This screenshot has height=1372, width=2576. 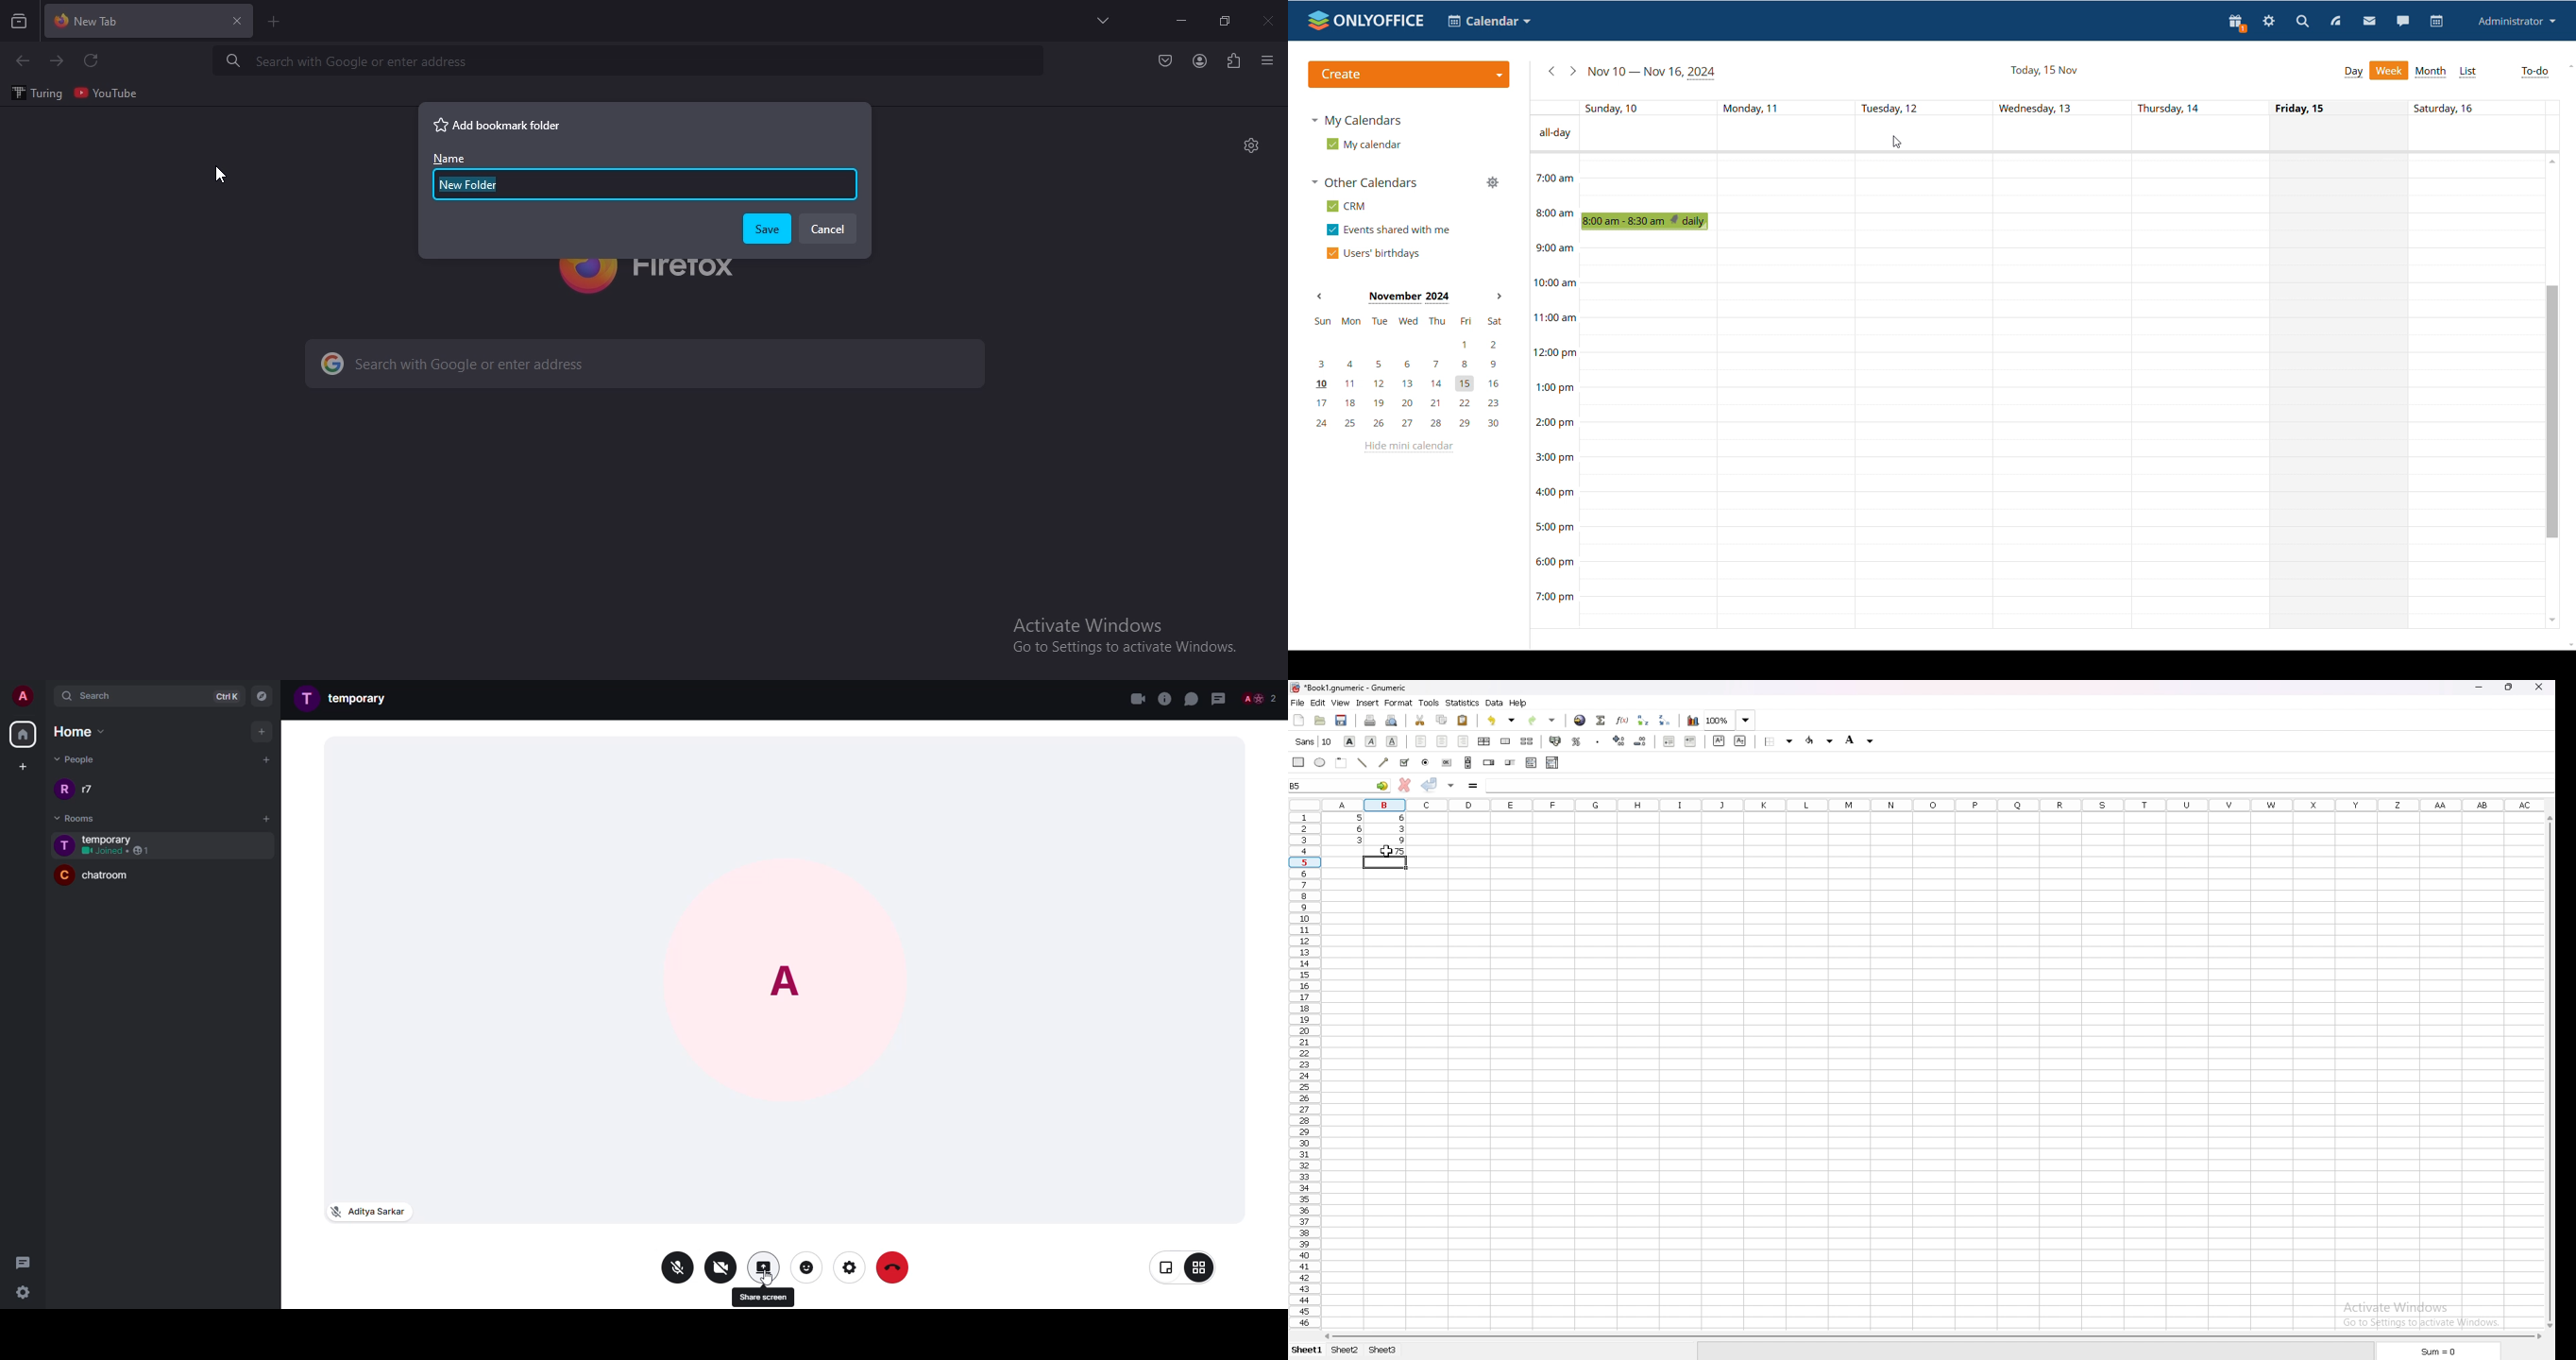 What do you see at coordinates (1318, 702) in the screenshot?
I see `edit` at bounding box center [1318, 702].